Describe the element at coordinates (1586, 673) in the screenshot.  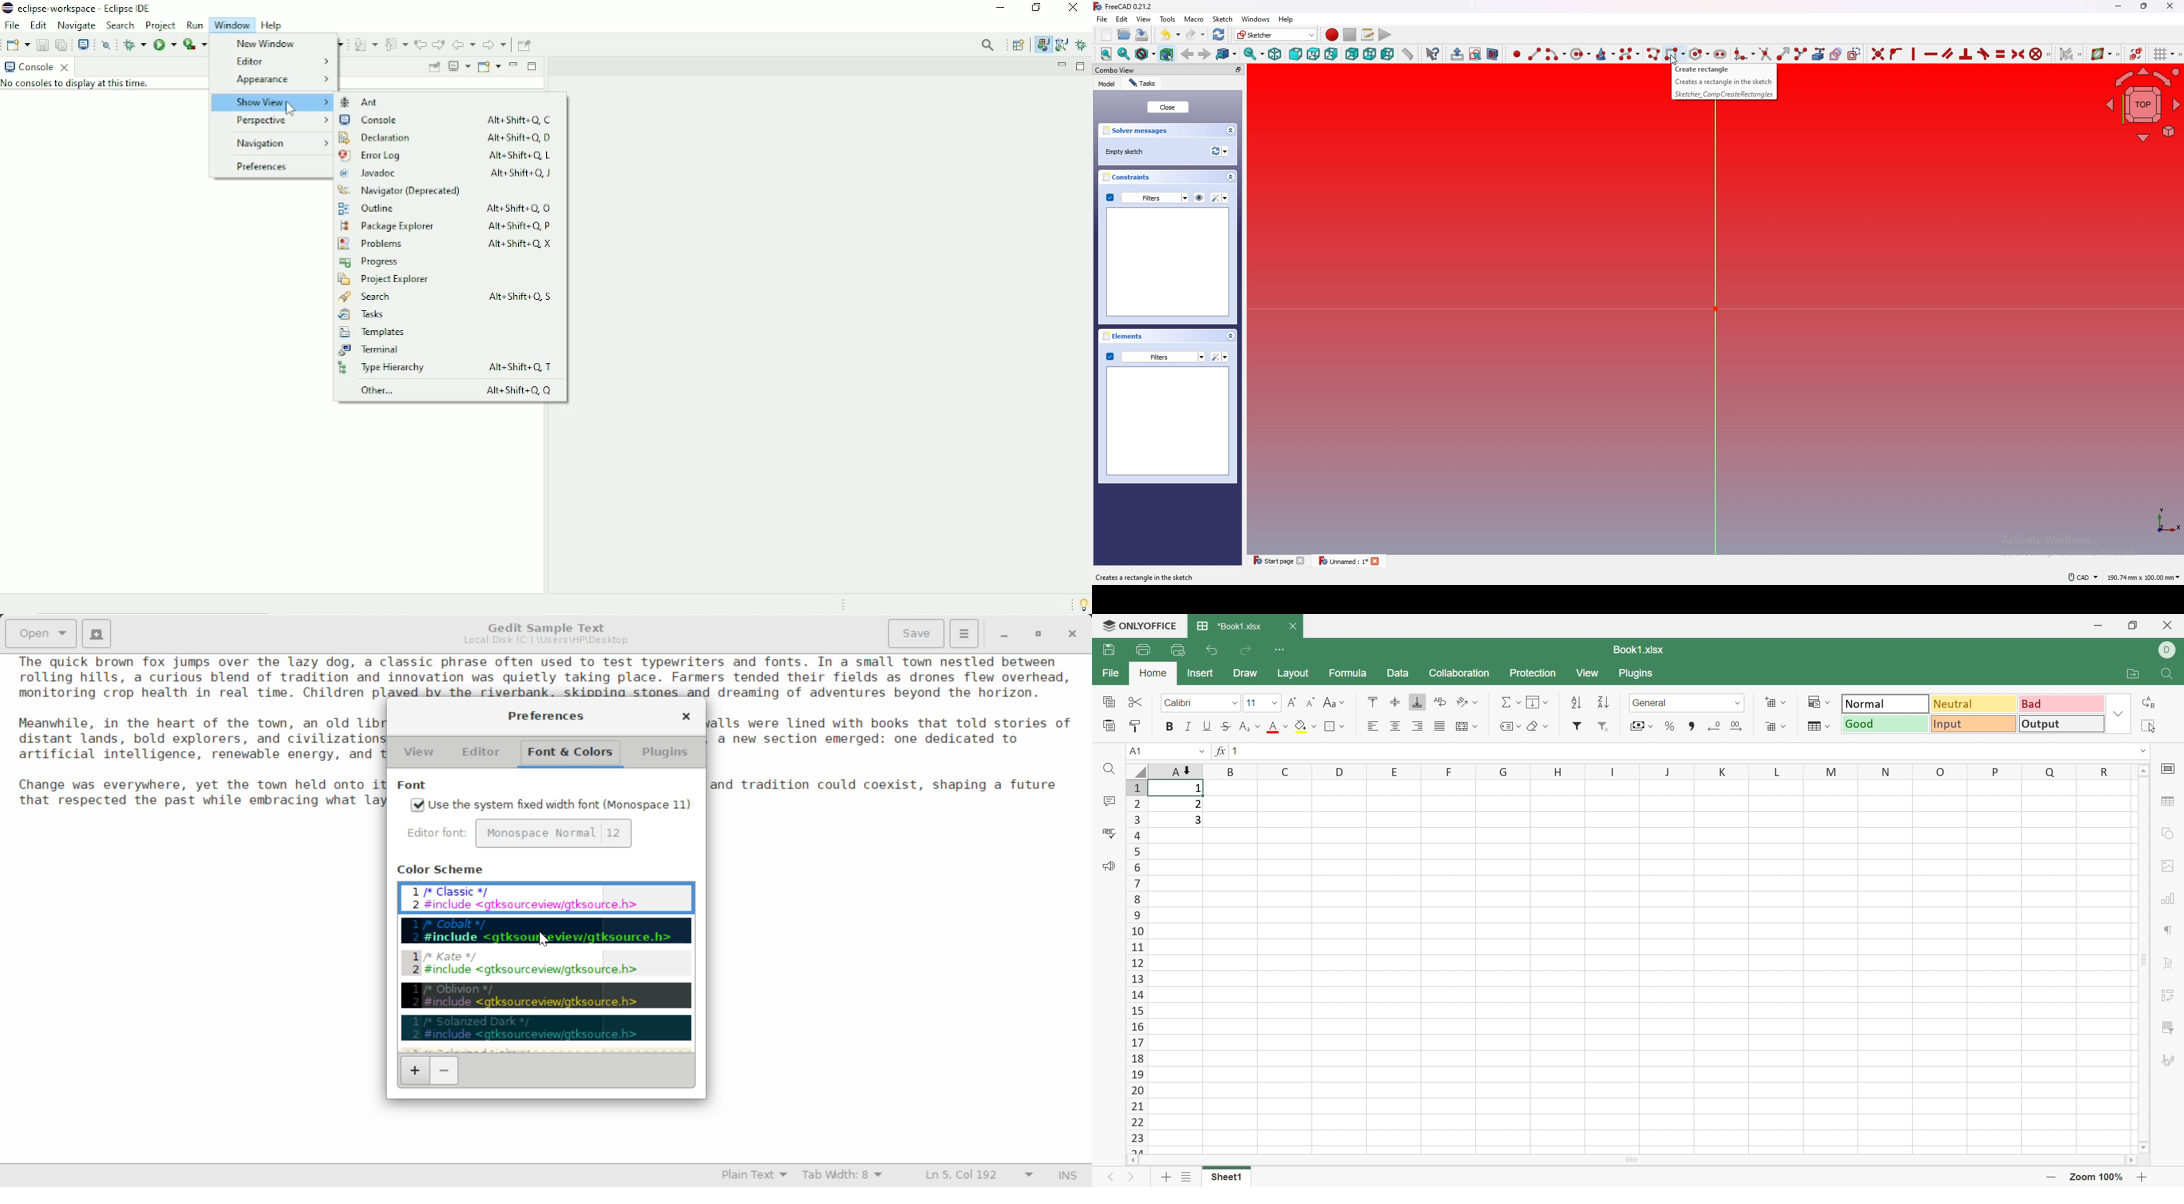
I see `View` at that location.